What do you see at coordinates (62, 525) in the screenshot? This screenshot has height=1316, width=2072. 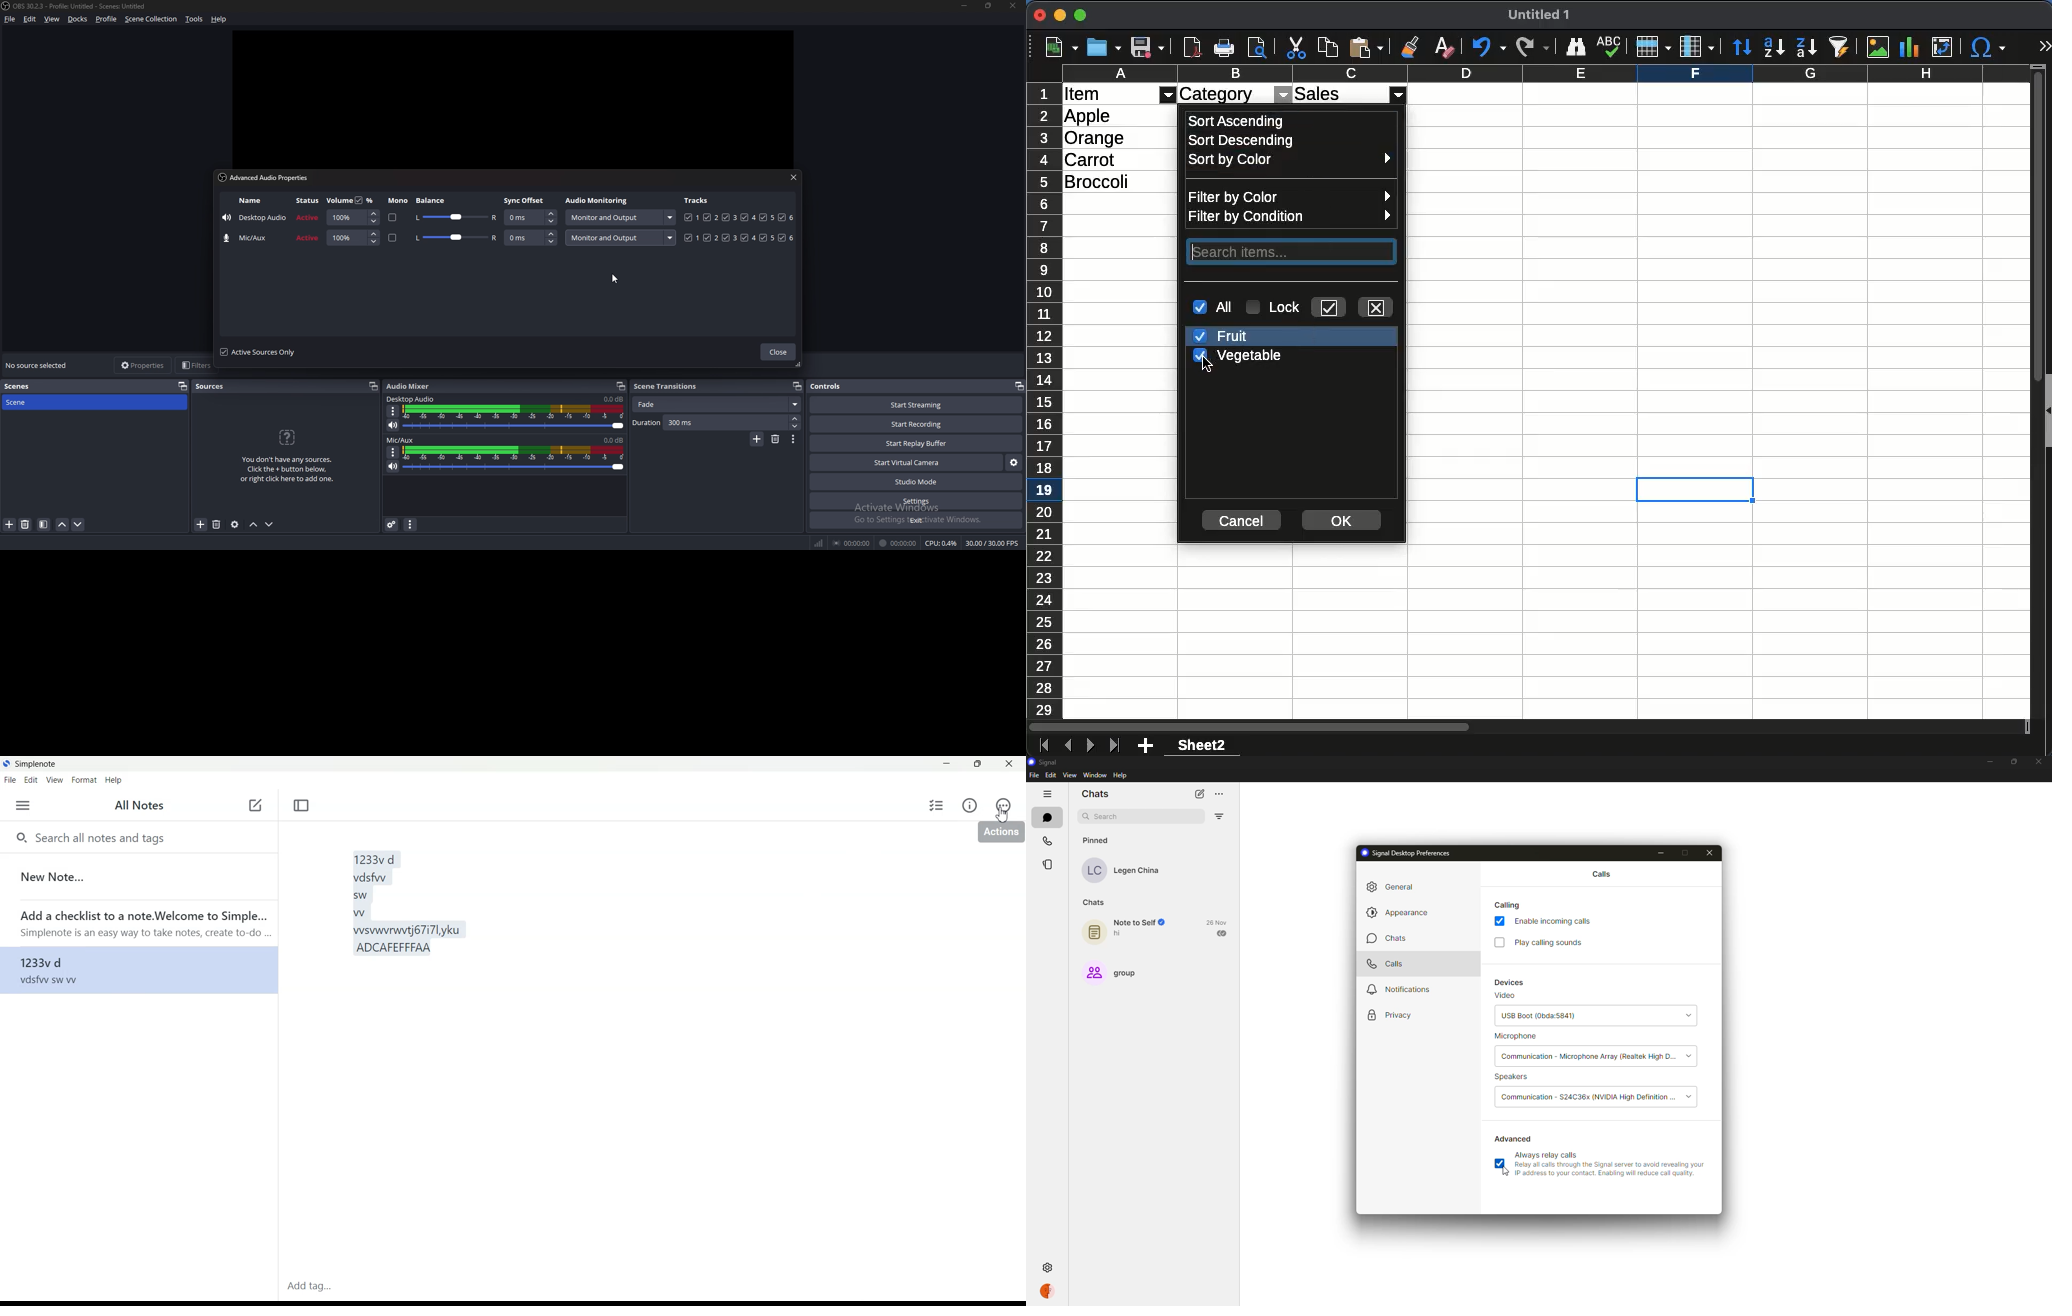 I see `move scene up` at bounding box center [62, 525].